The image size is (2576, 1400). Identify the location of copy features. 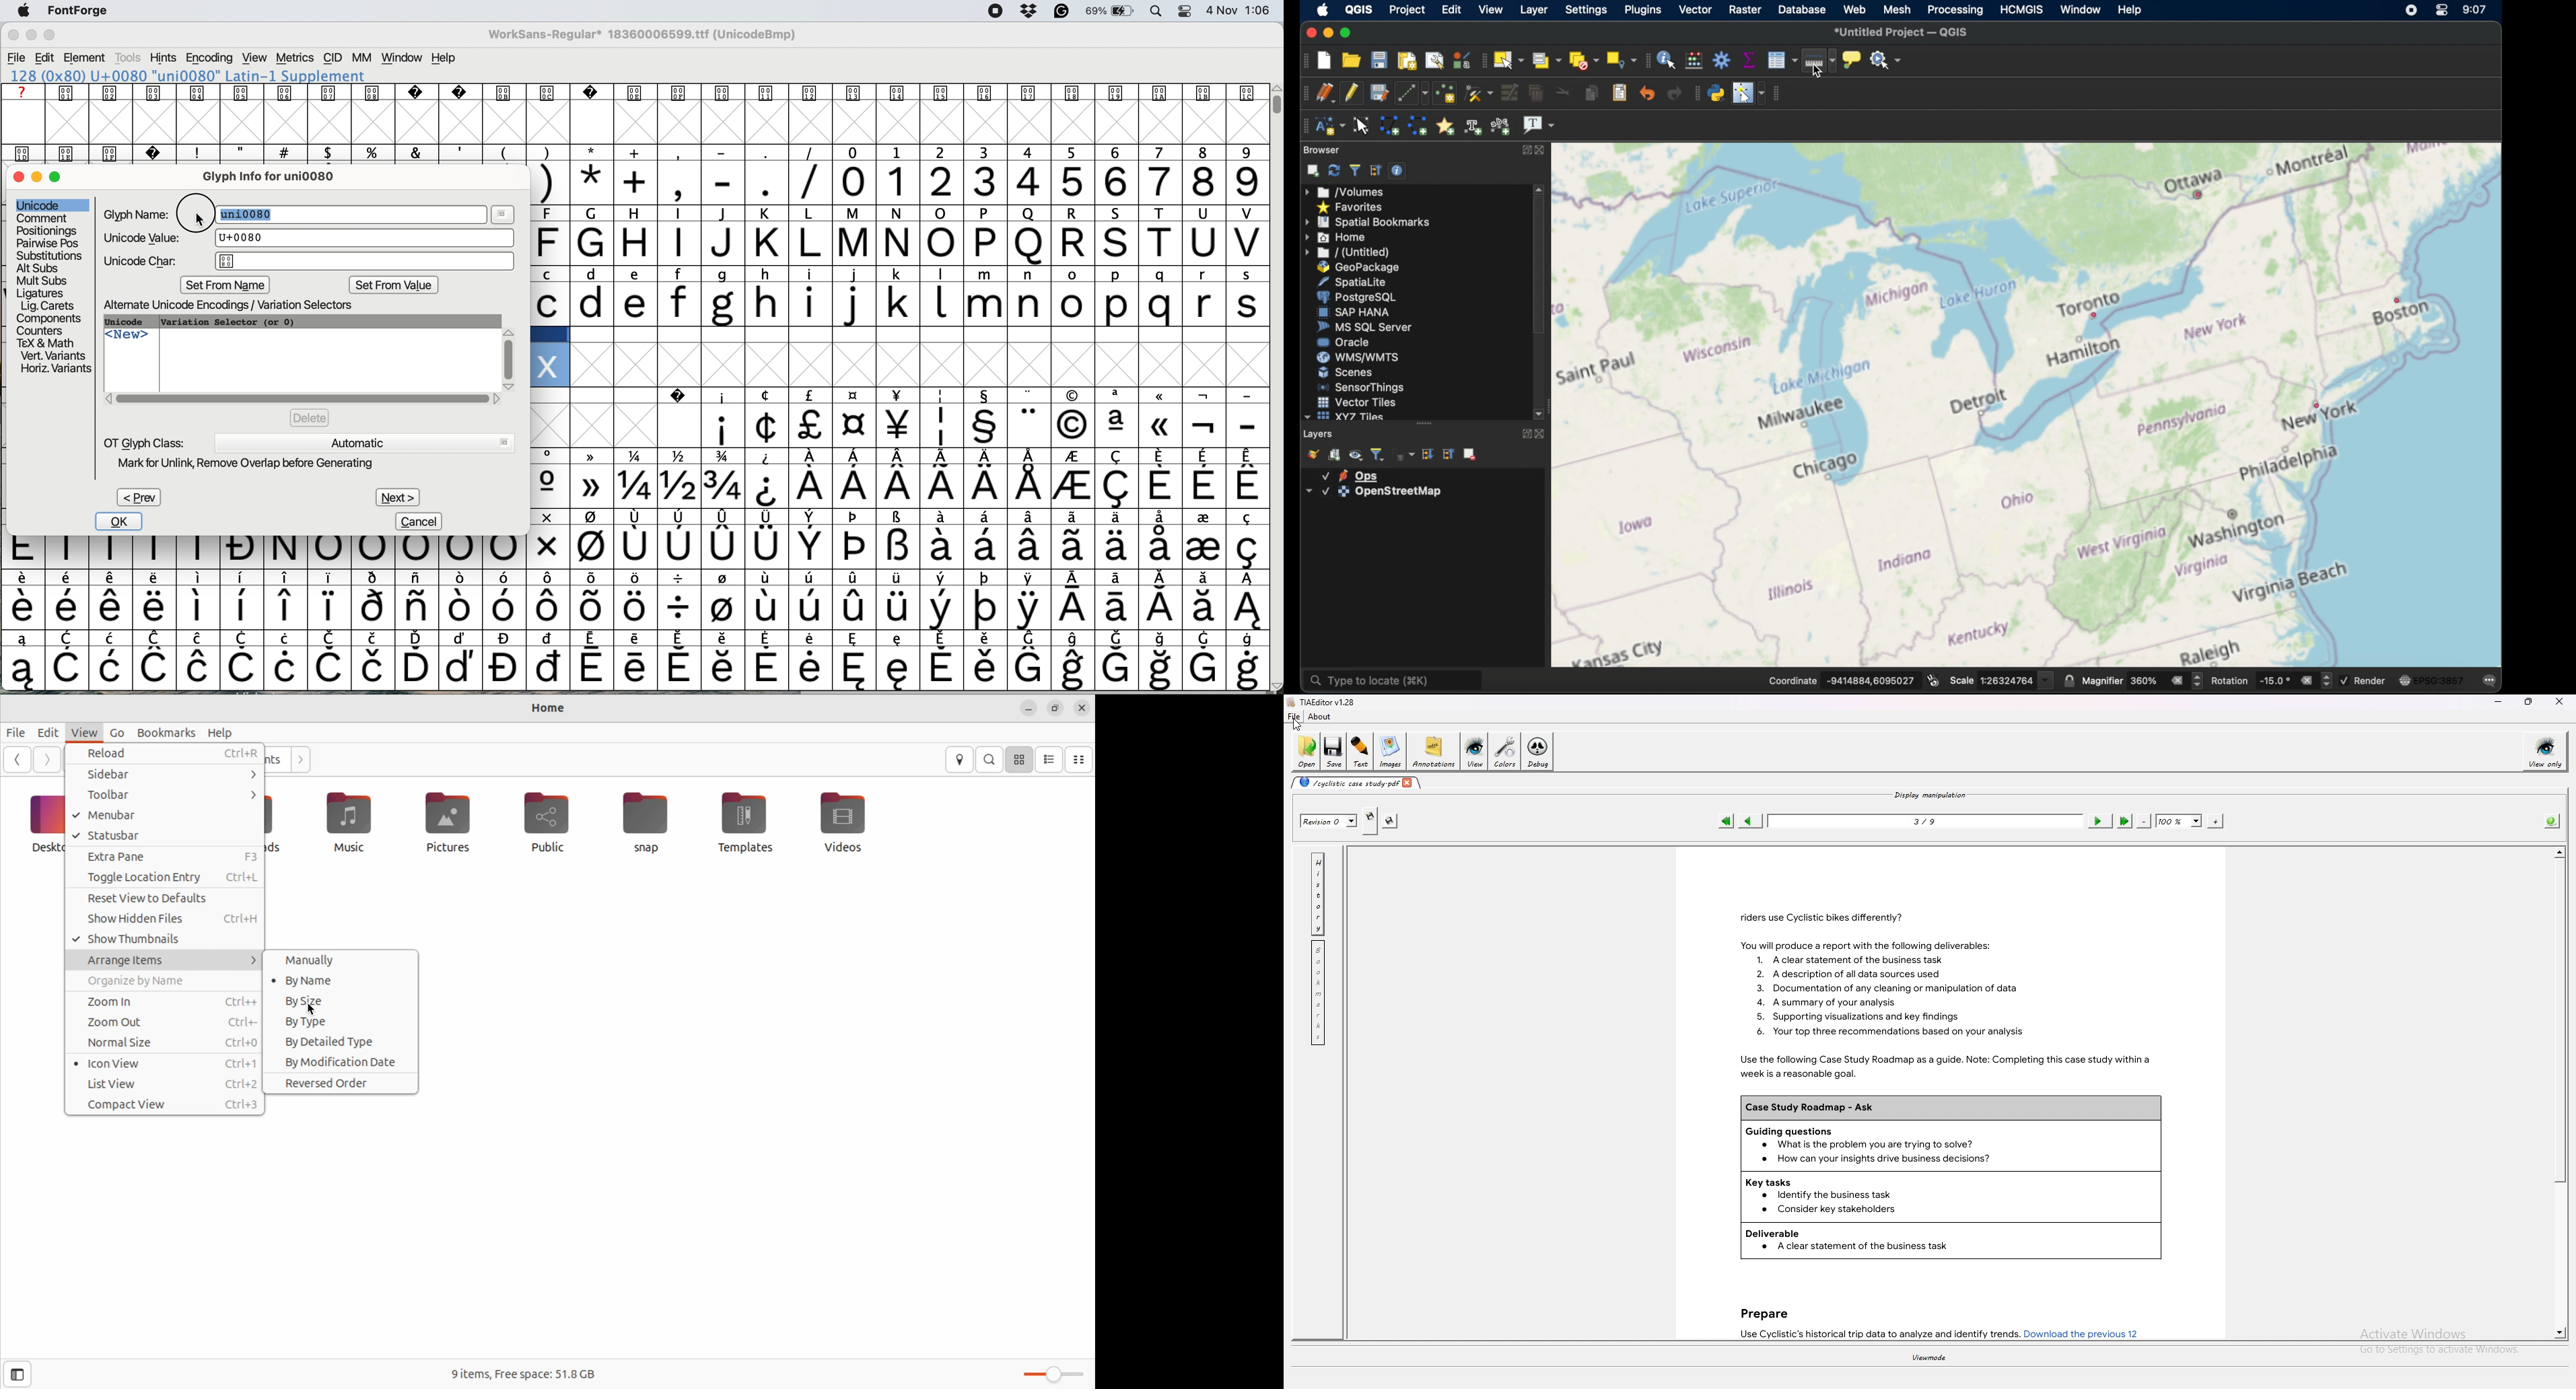
(1590, 93).